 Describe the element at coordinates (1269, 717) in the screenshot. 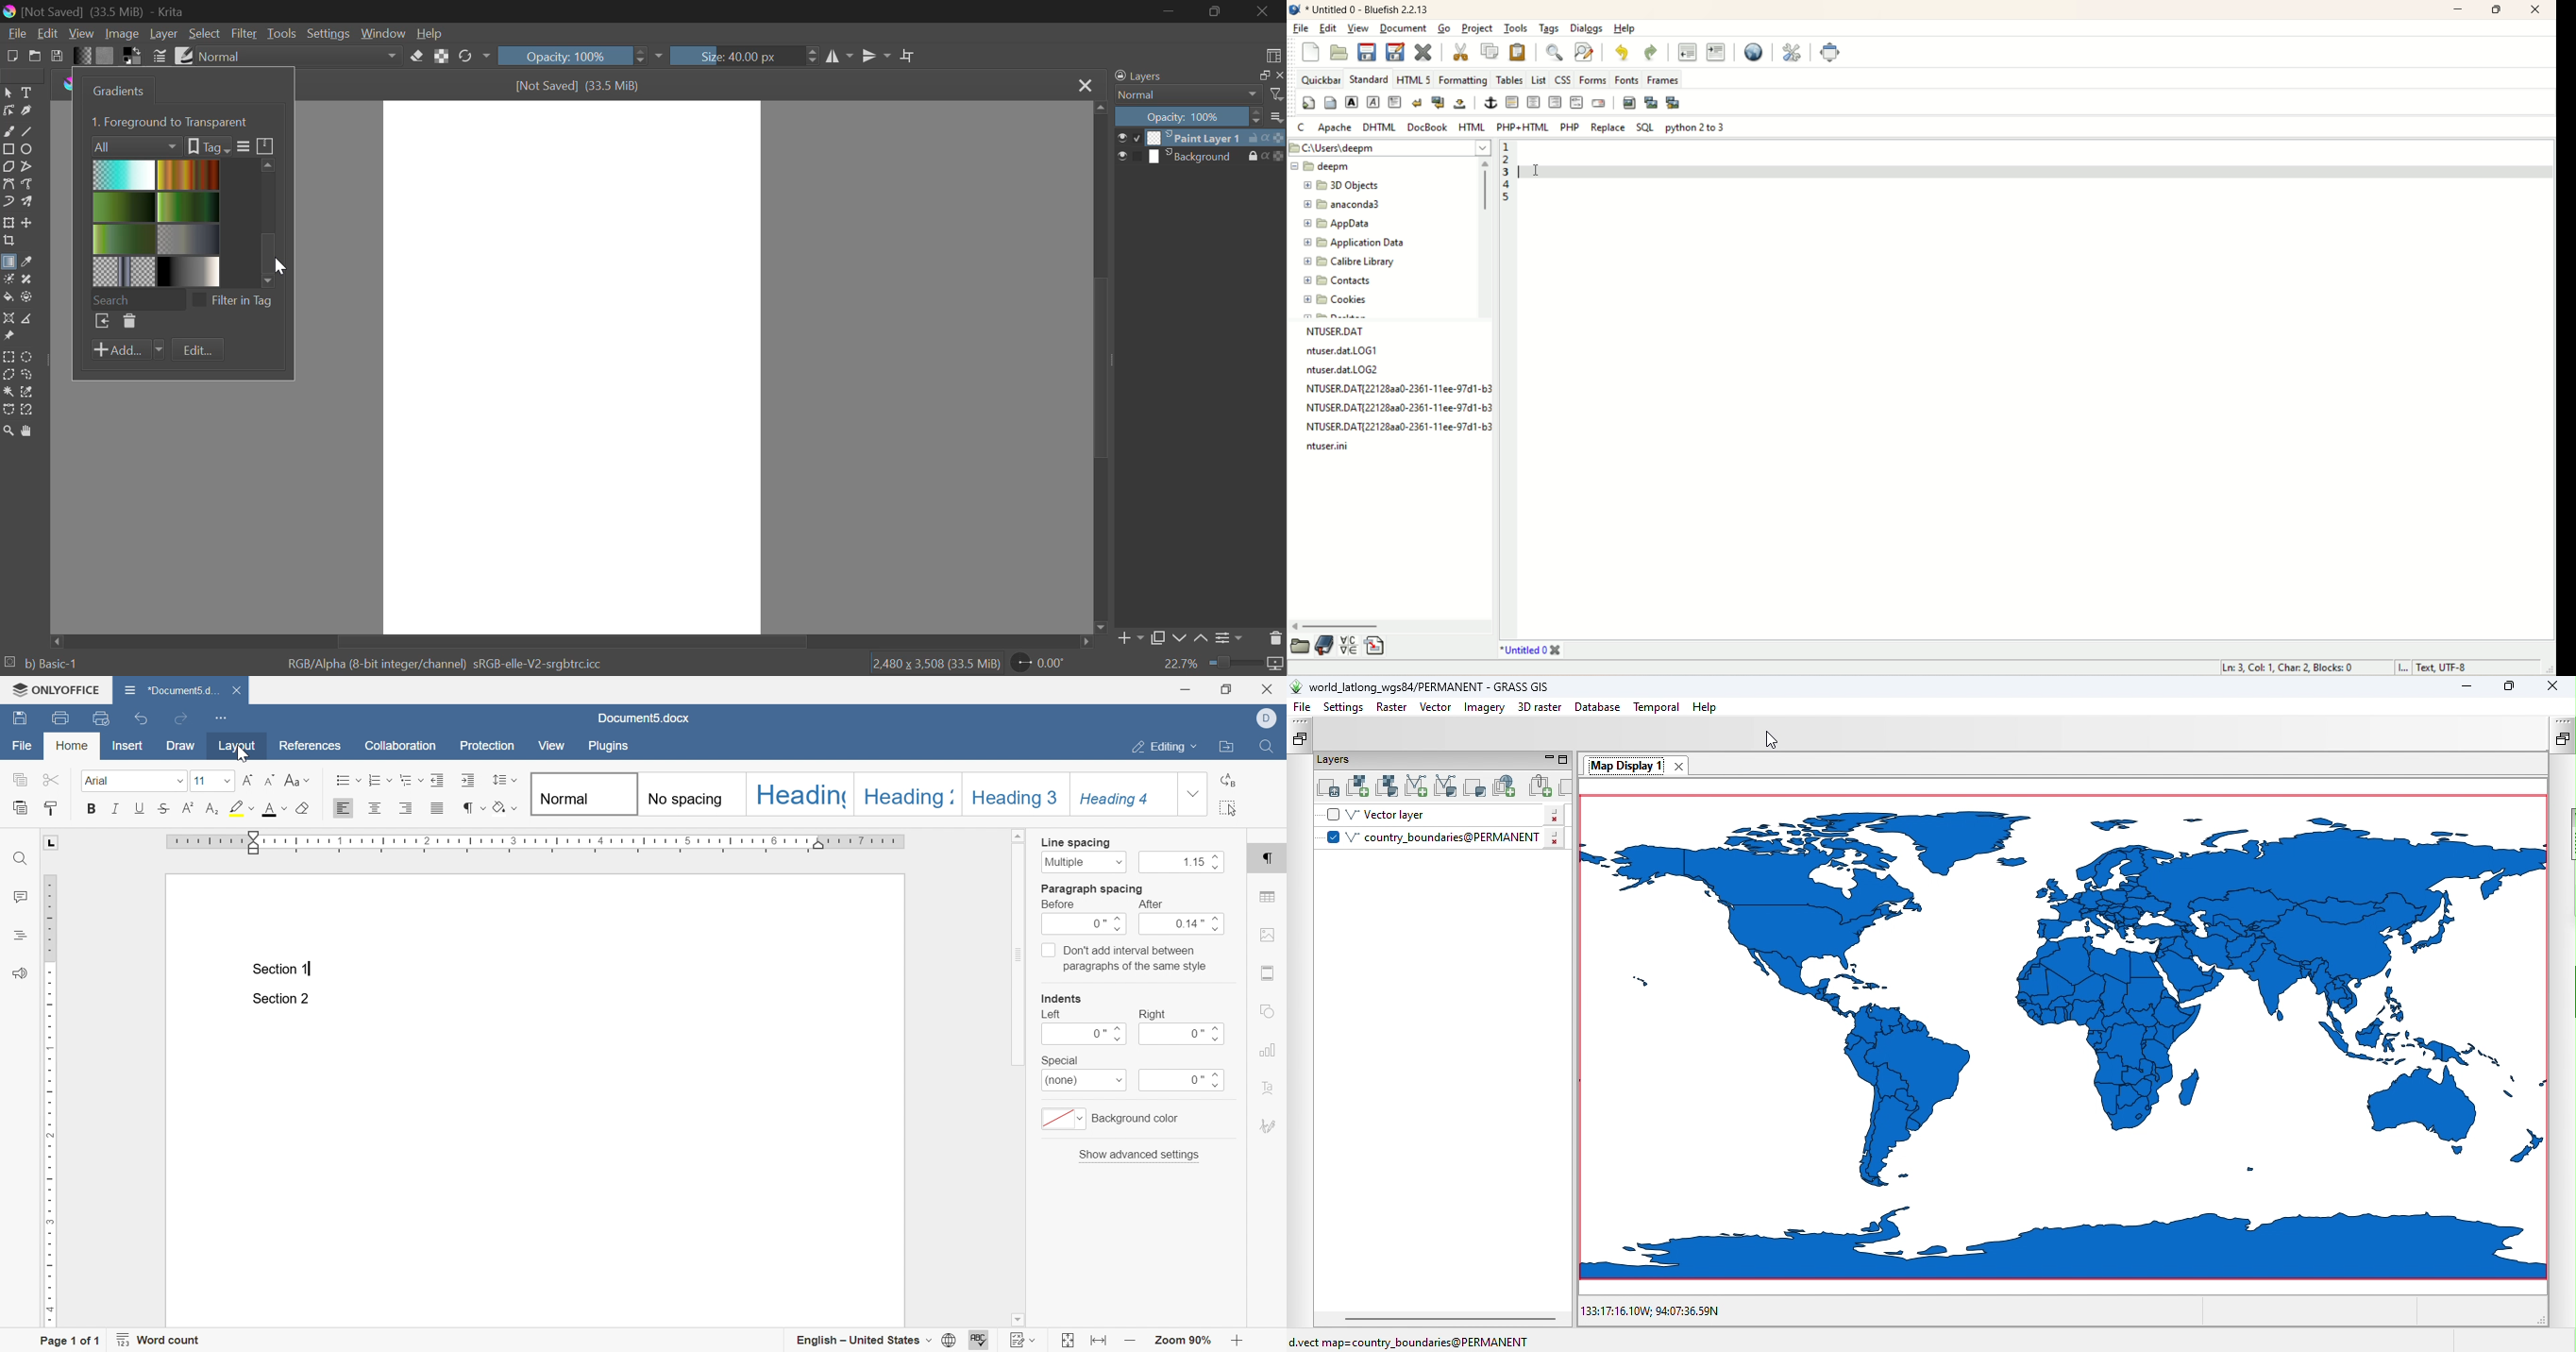

I see `Dell` at that location.